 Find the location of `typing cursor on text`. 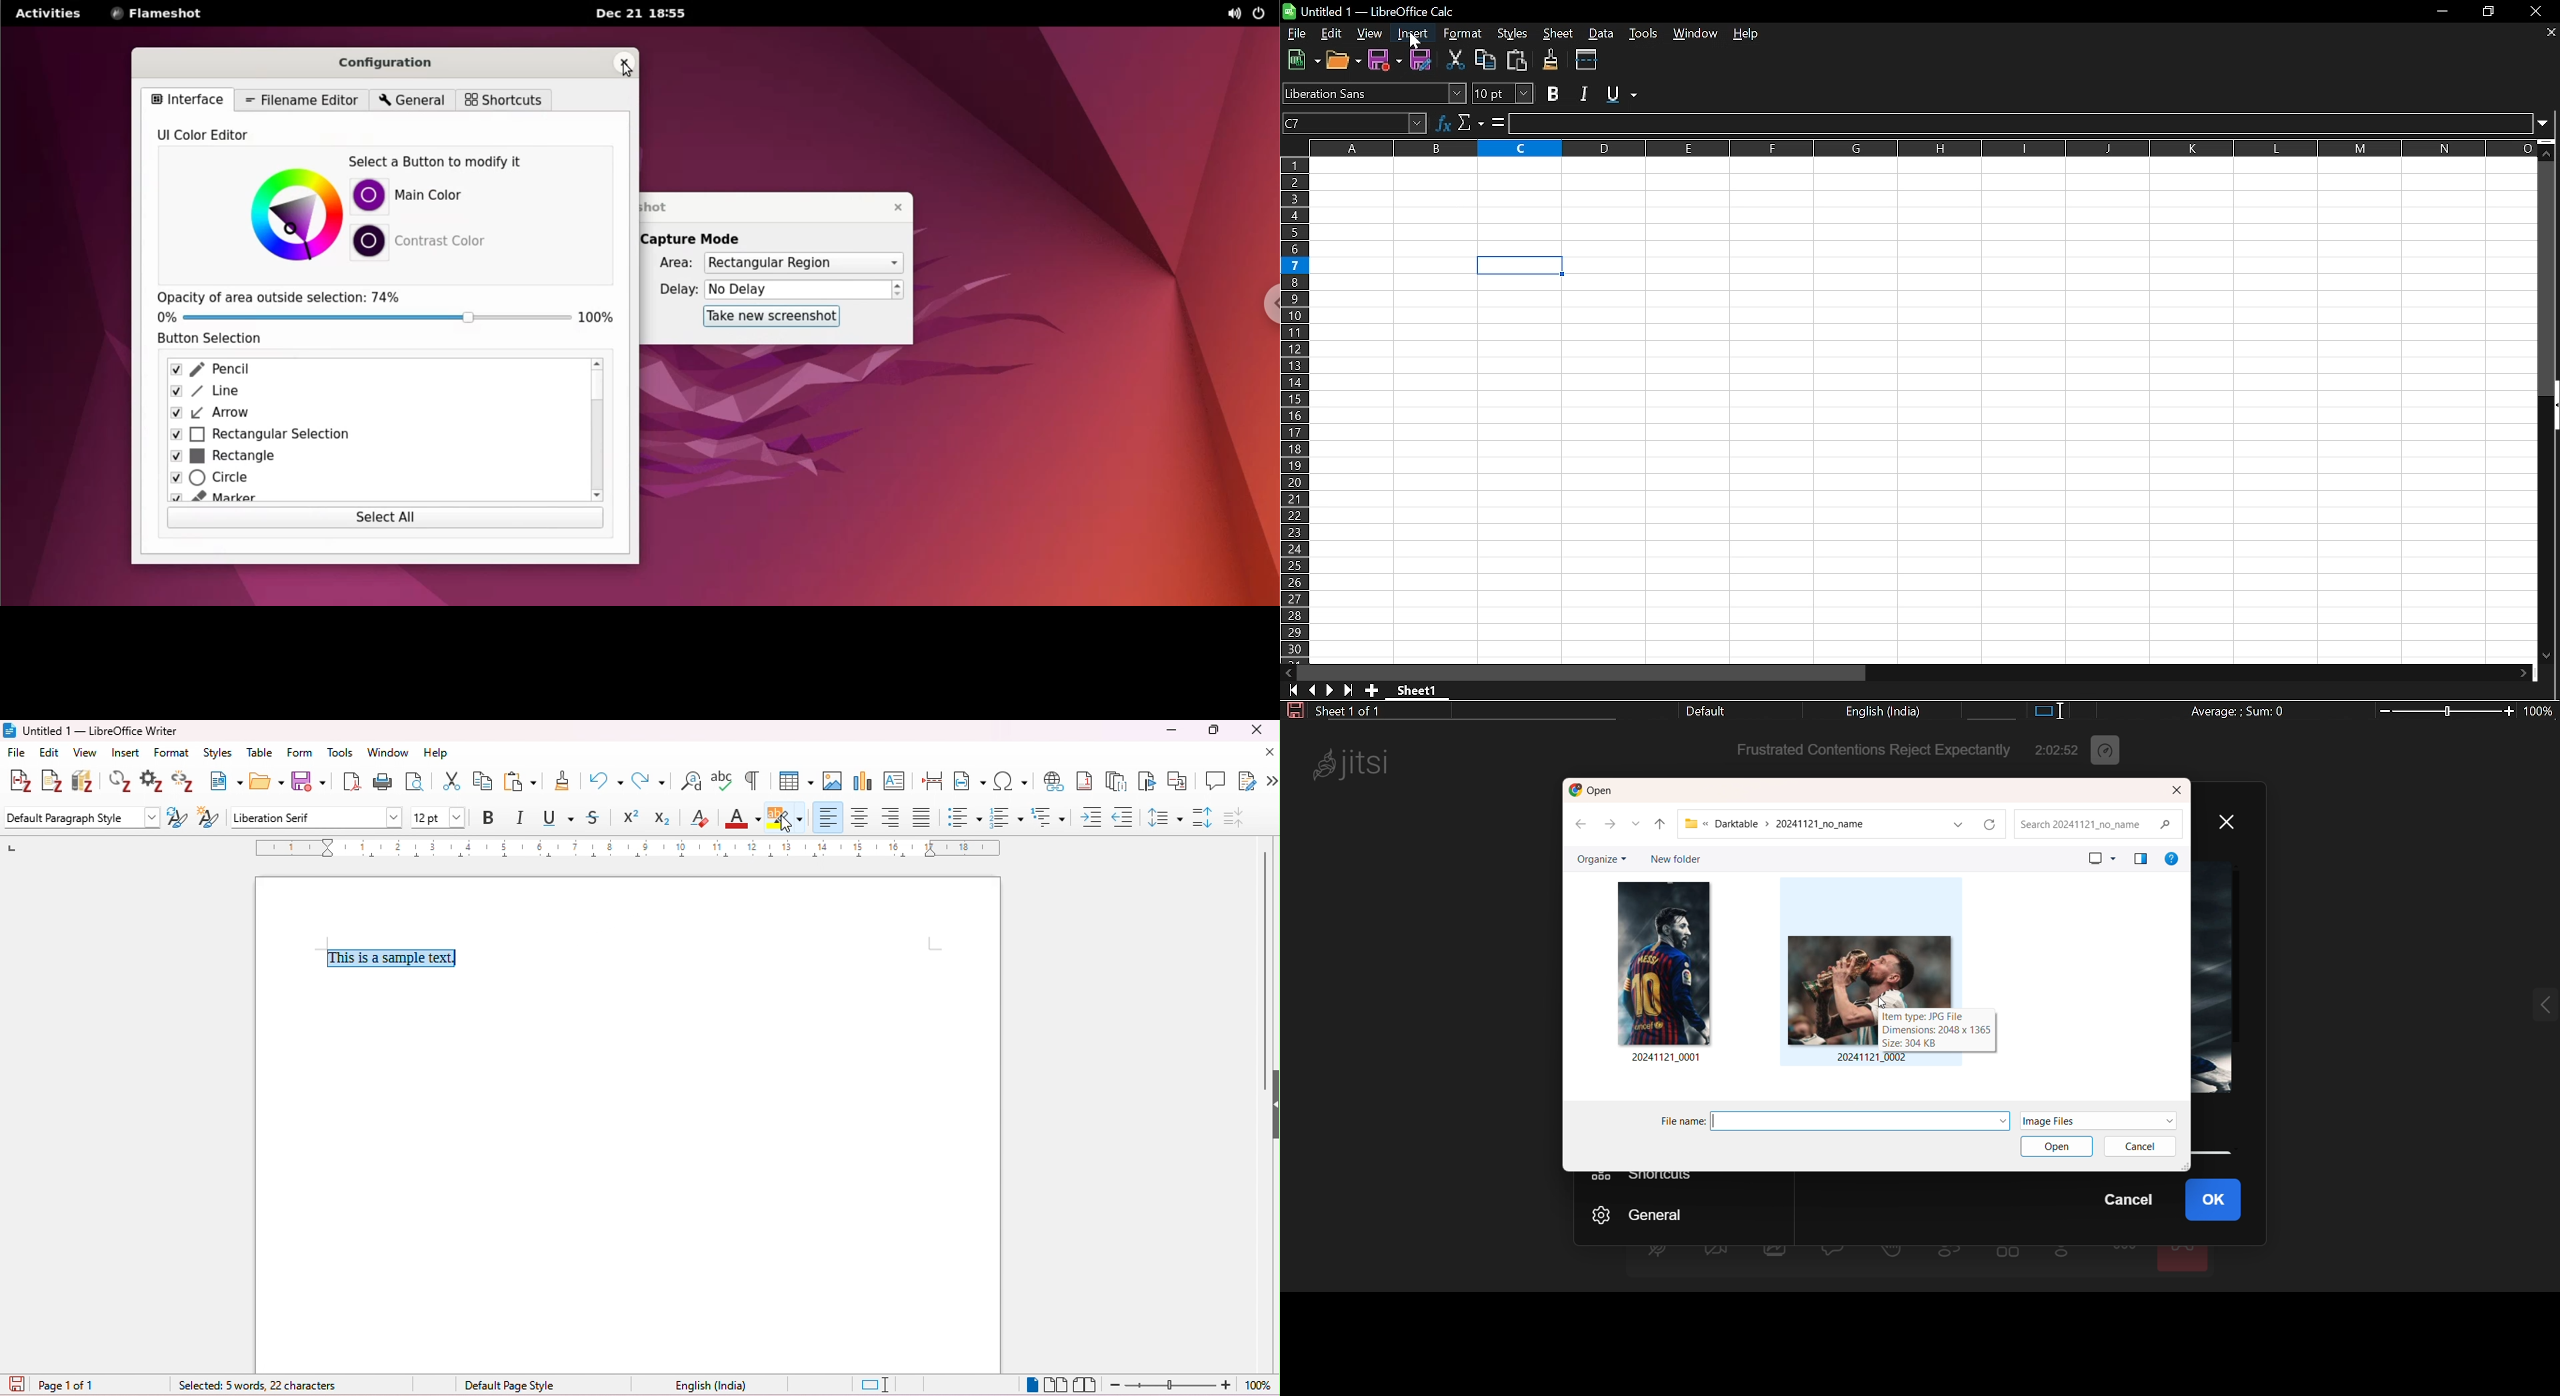

typing cursor on text is located at coordinates (461, 958).